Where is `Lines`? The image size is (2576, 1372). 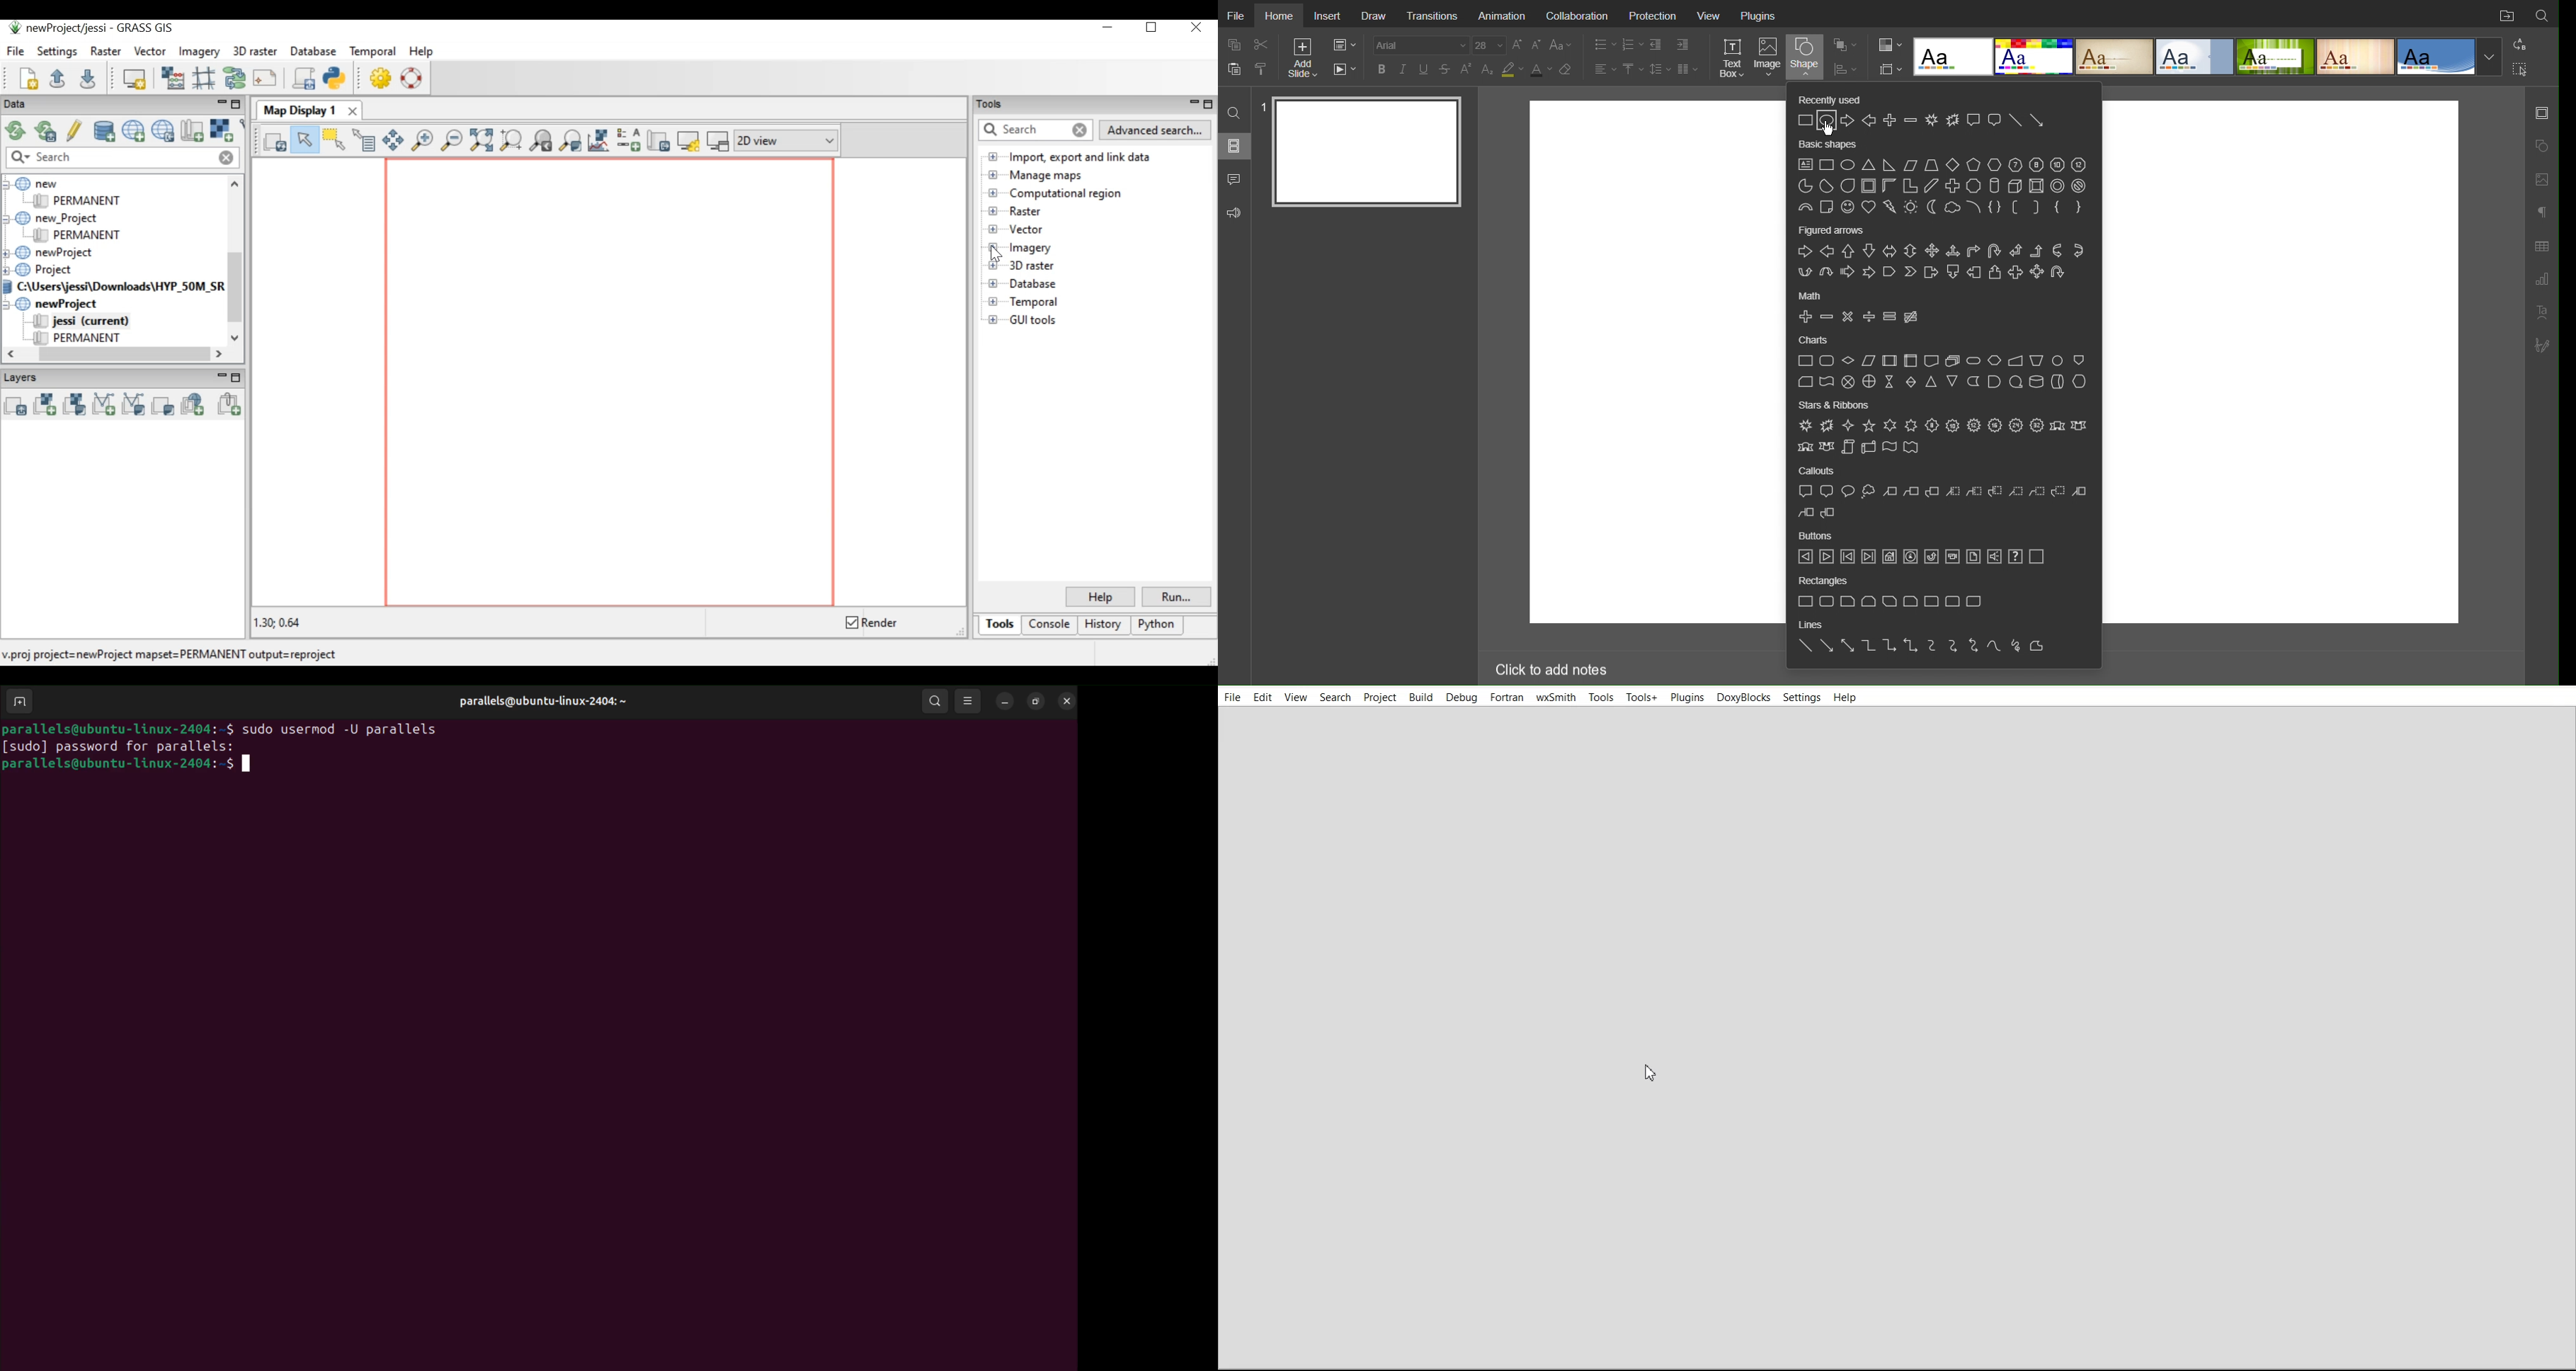
Lines is located at coordinates (1922, 638).